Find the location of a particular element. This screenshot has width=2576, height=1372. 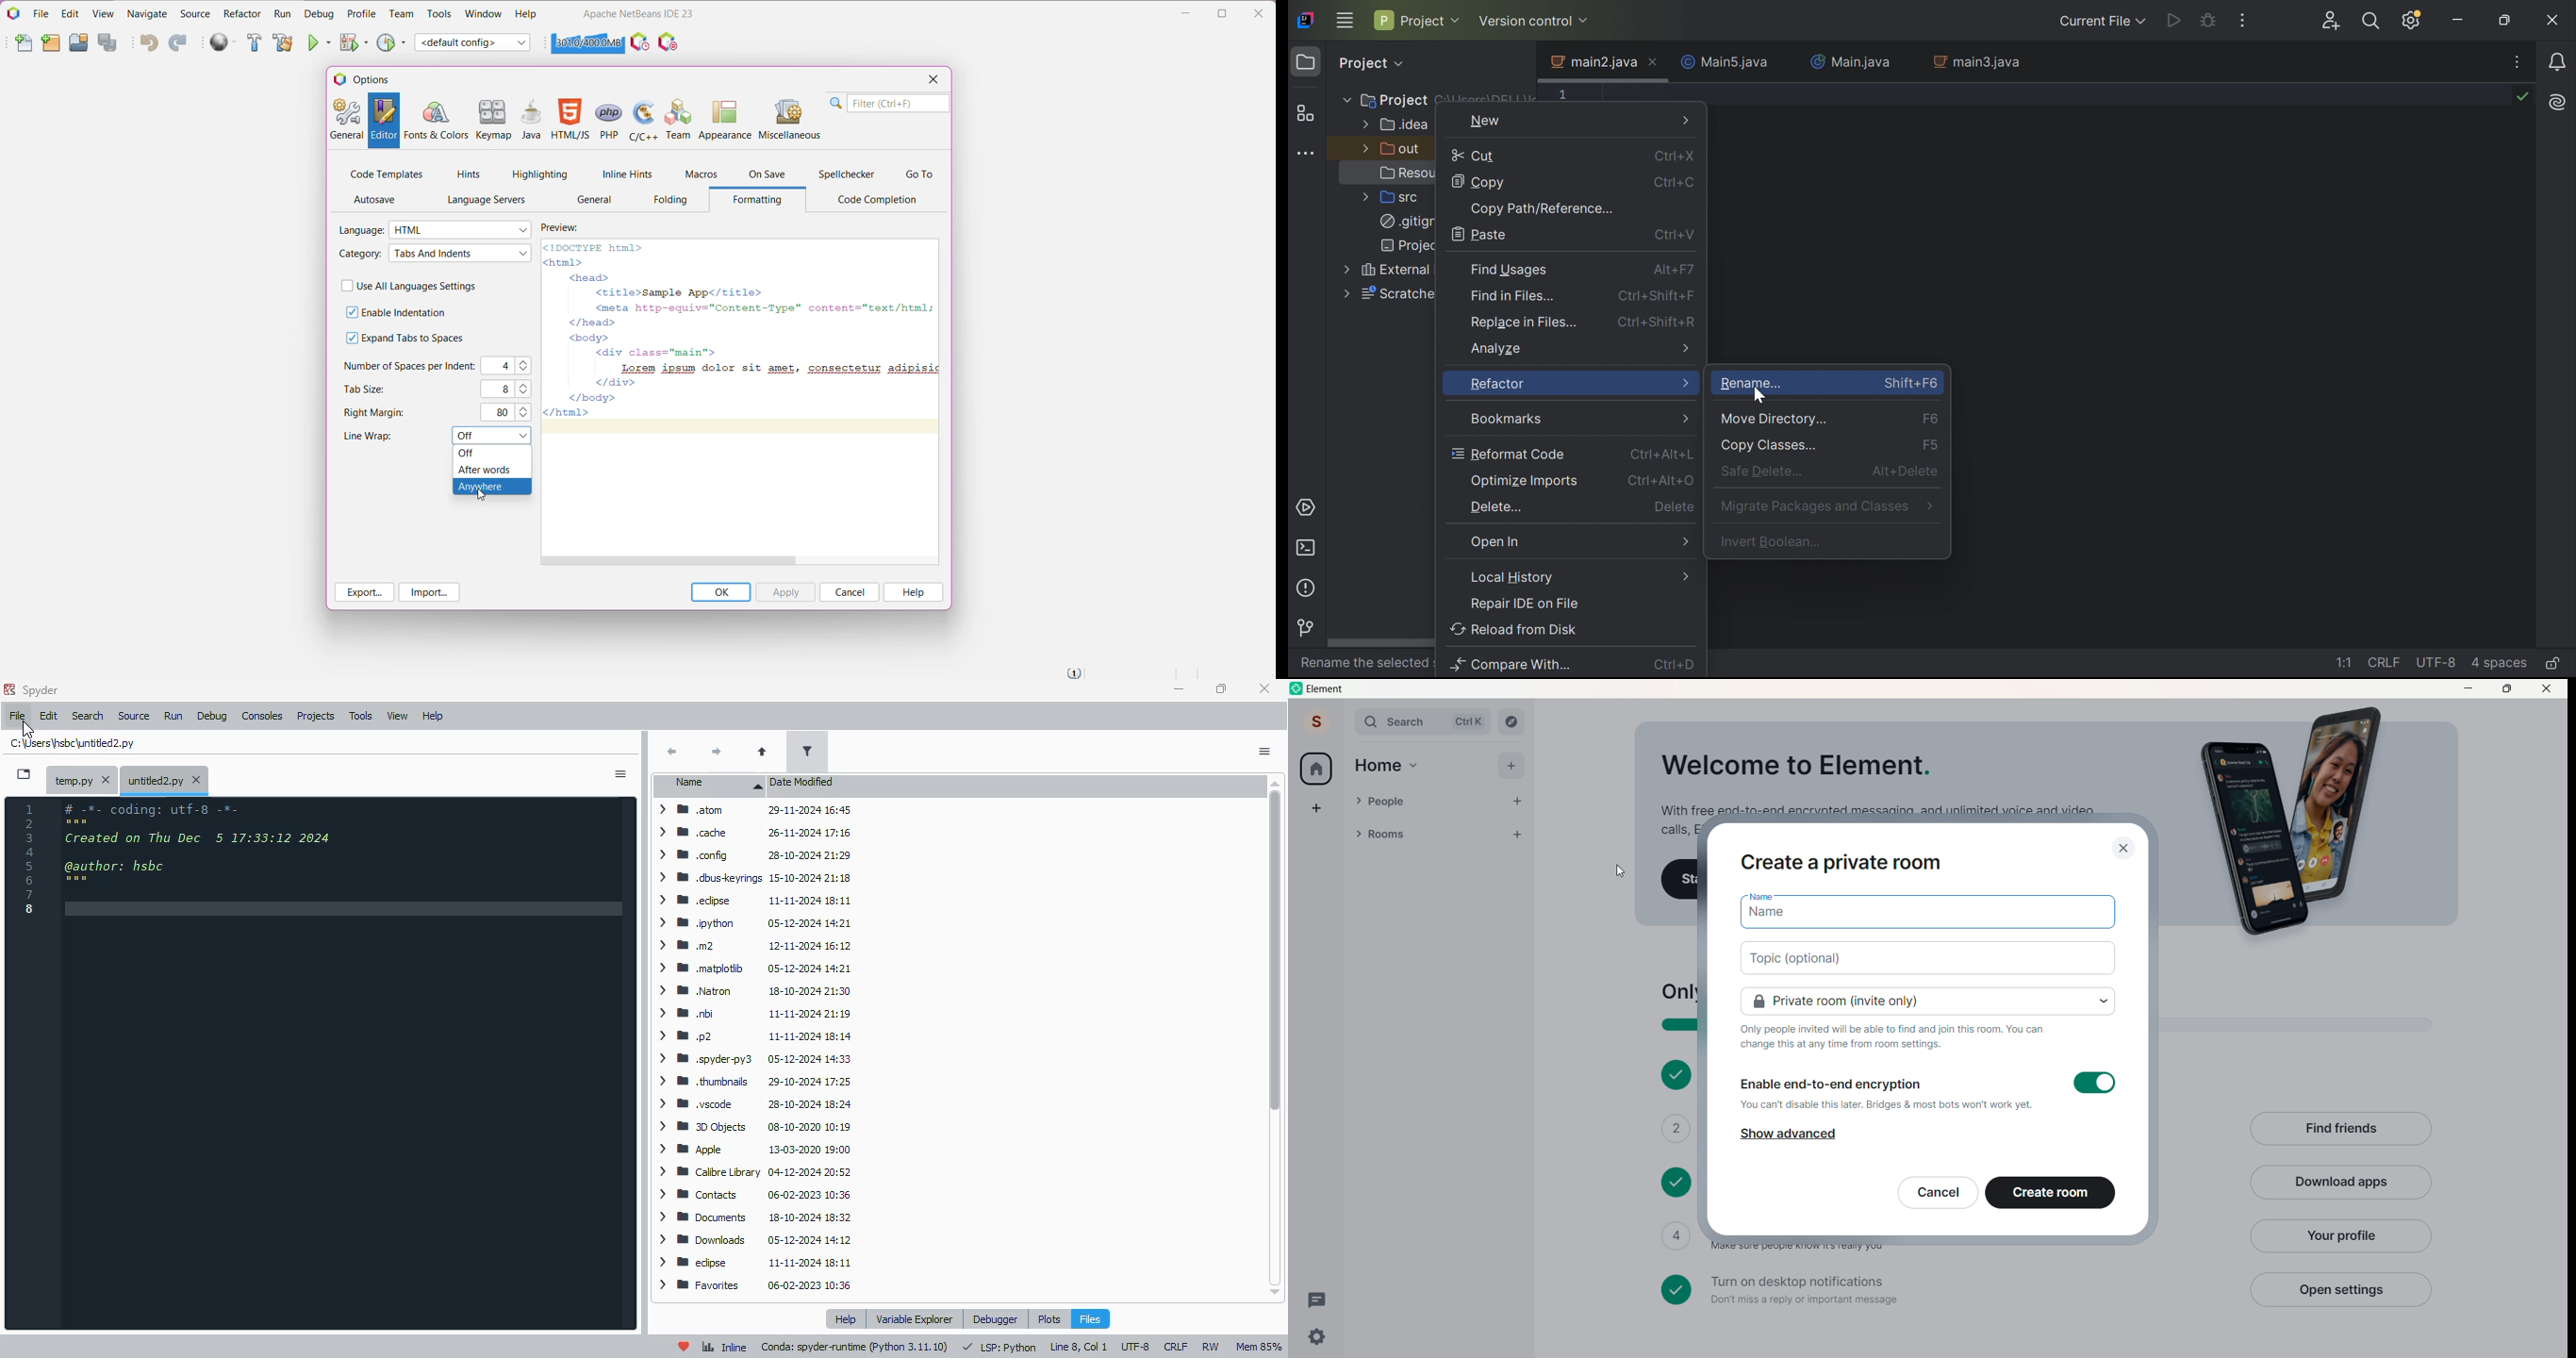

> BB .edpse 11-11-2024 18:11 is located at coordinates (755, 899).